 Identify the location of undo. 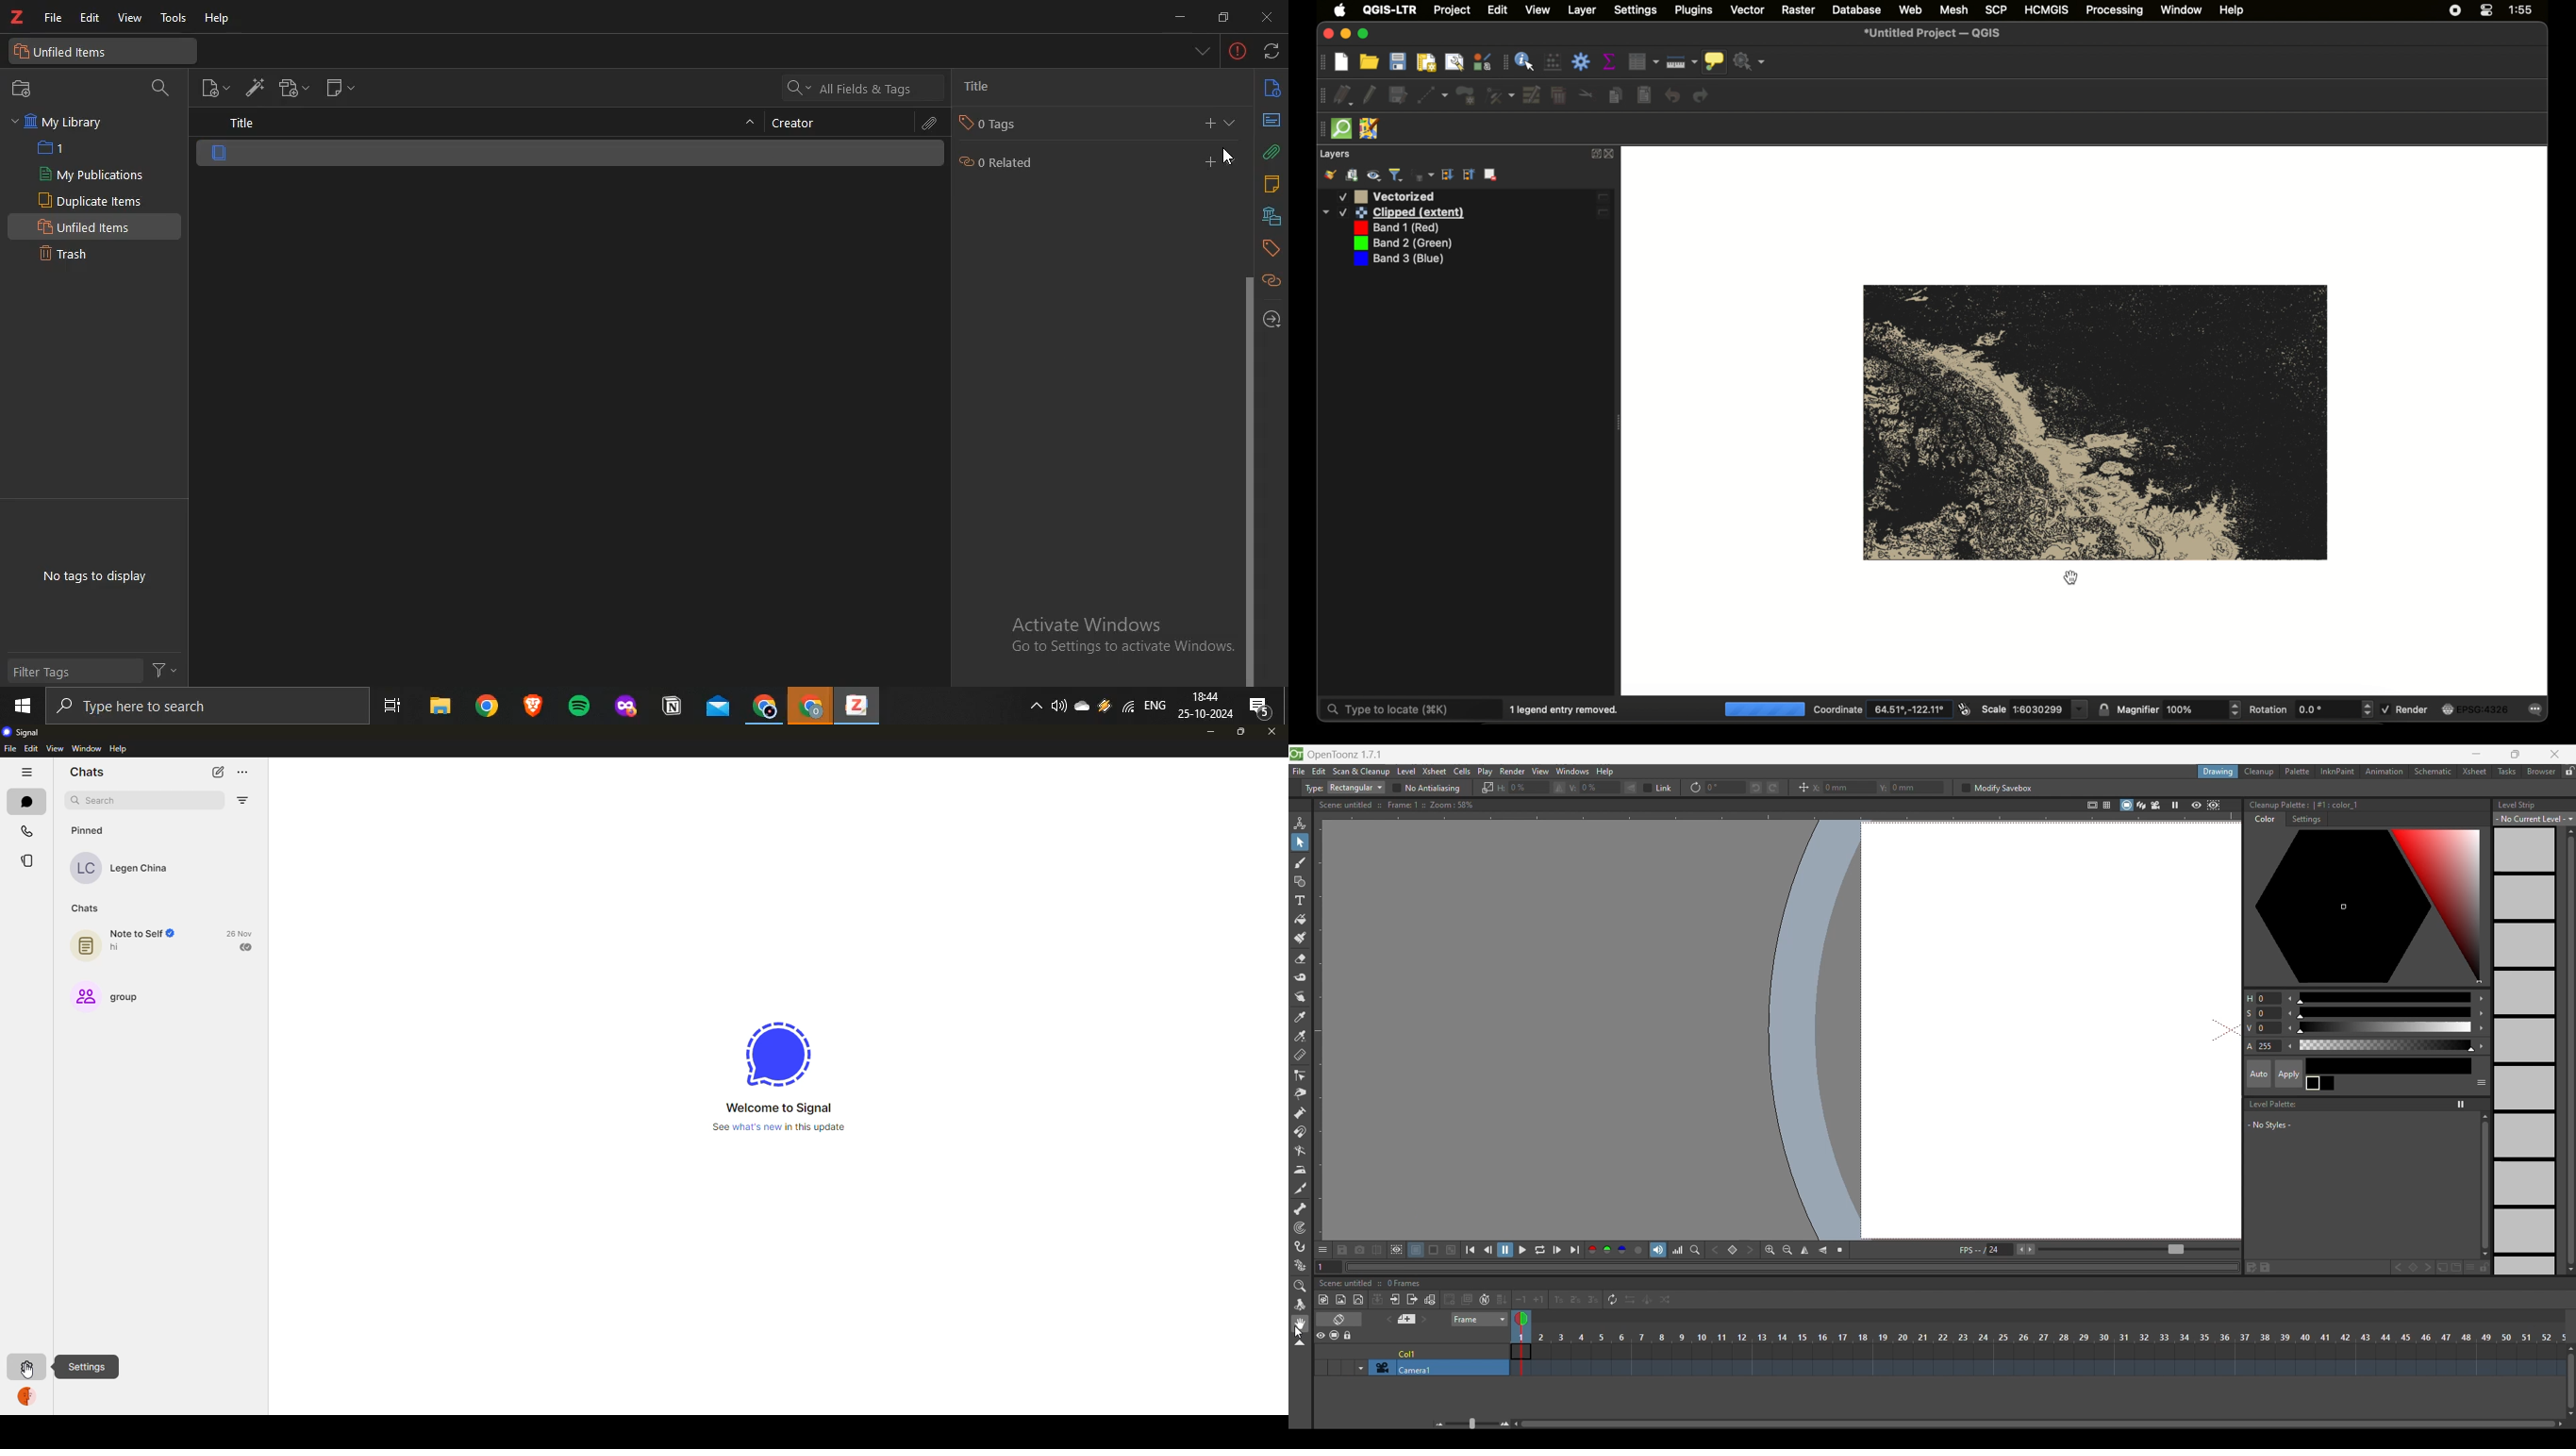
(1672, 95).